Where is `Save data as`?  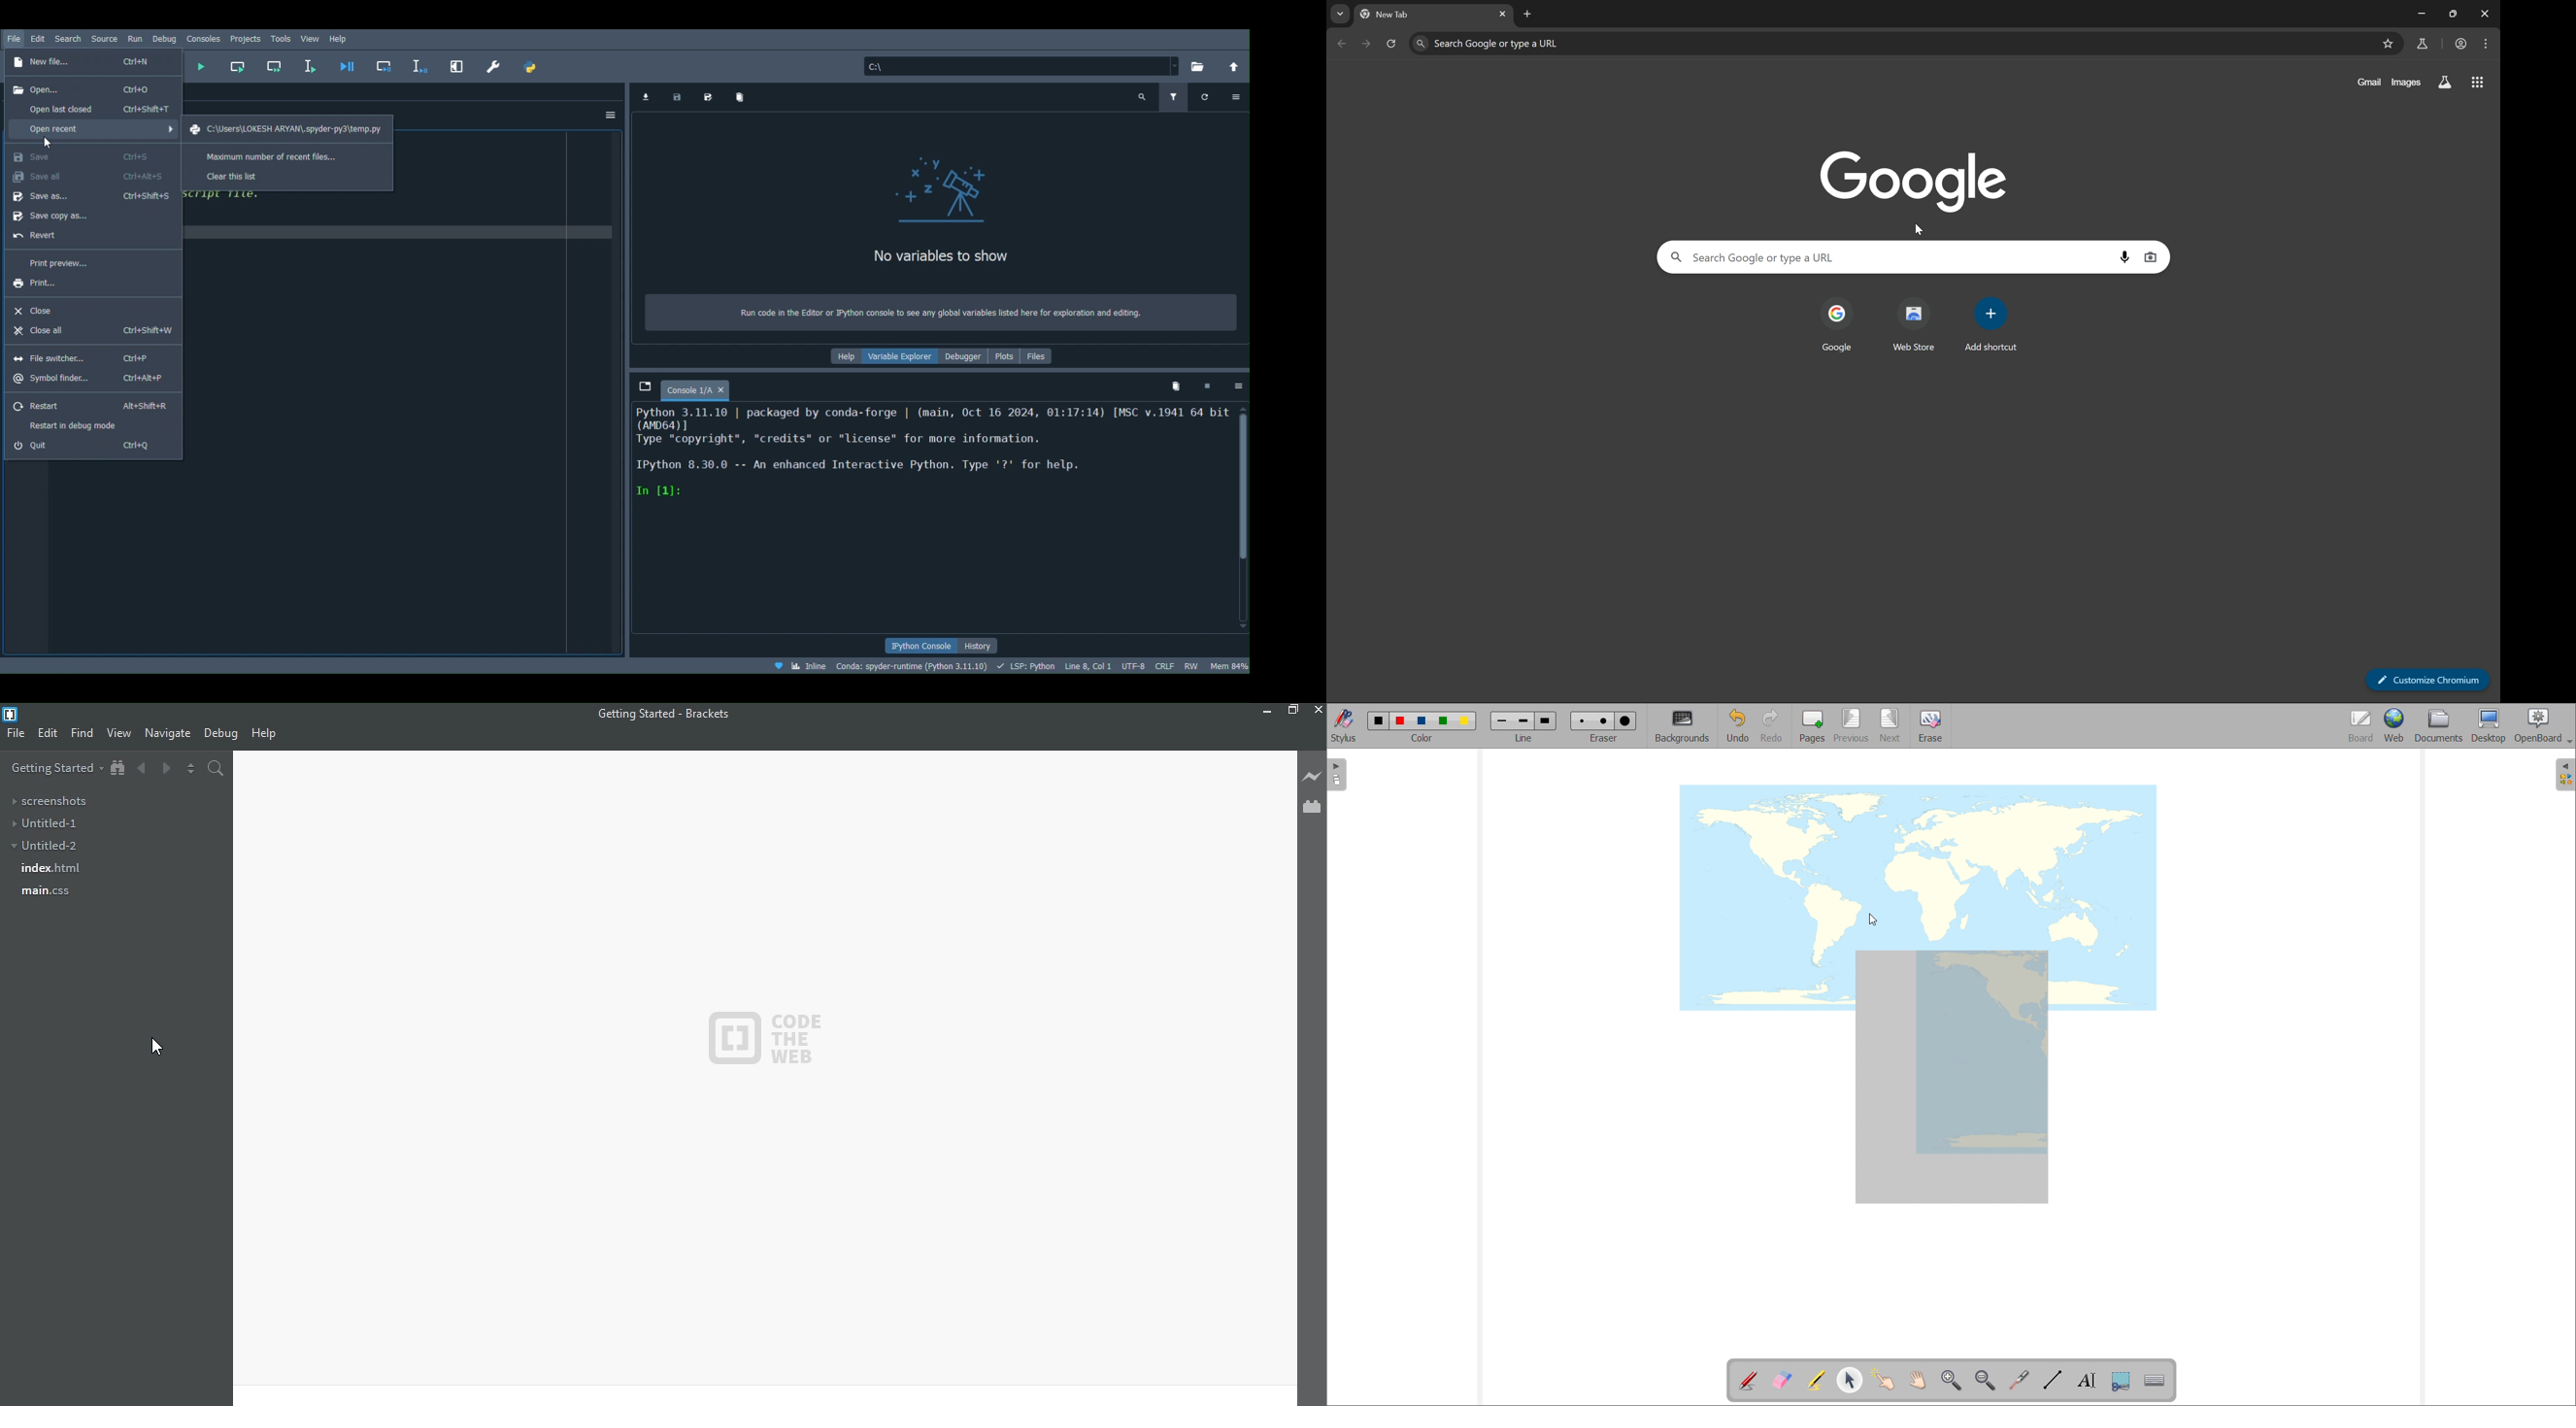 Save data as is located at coordinates (709, 96).